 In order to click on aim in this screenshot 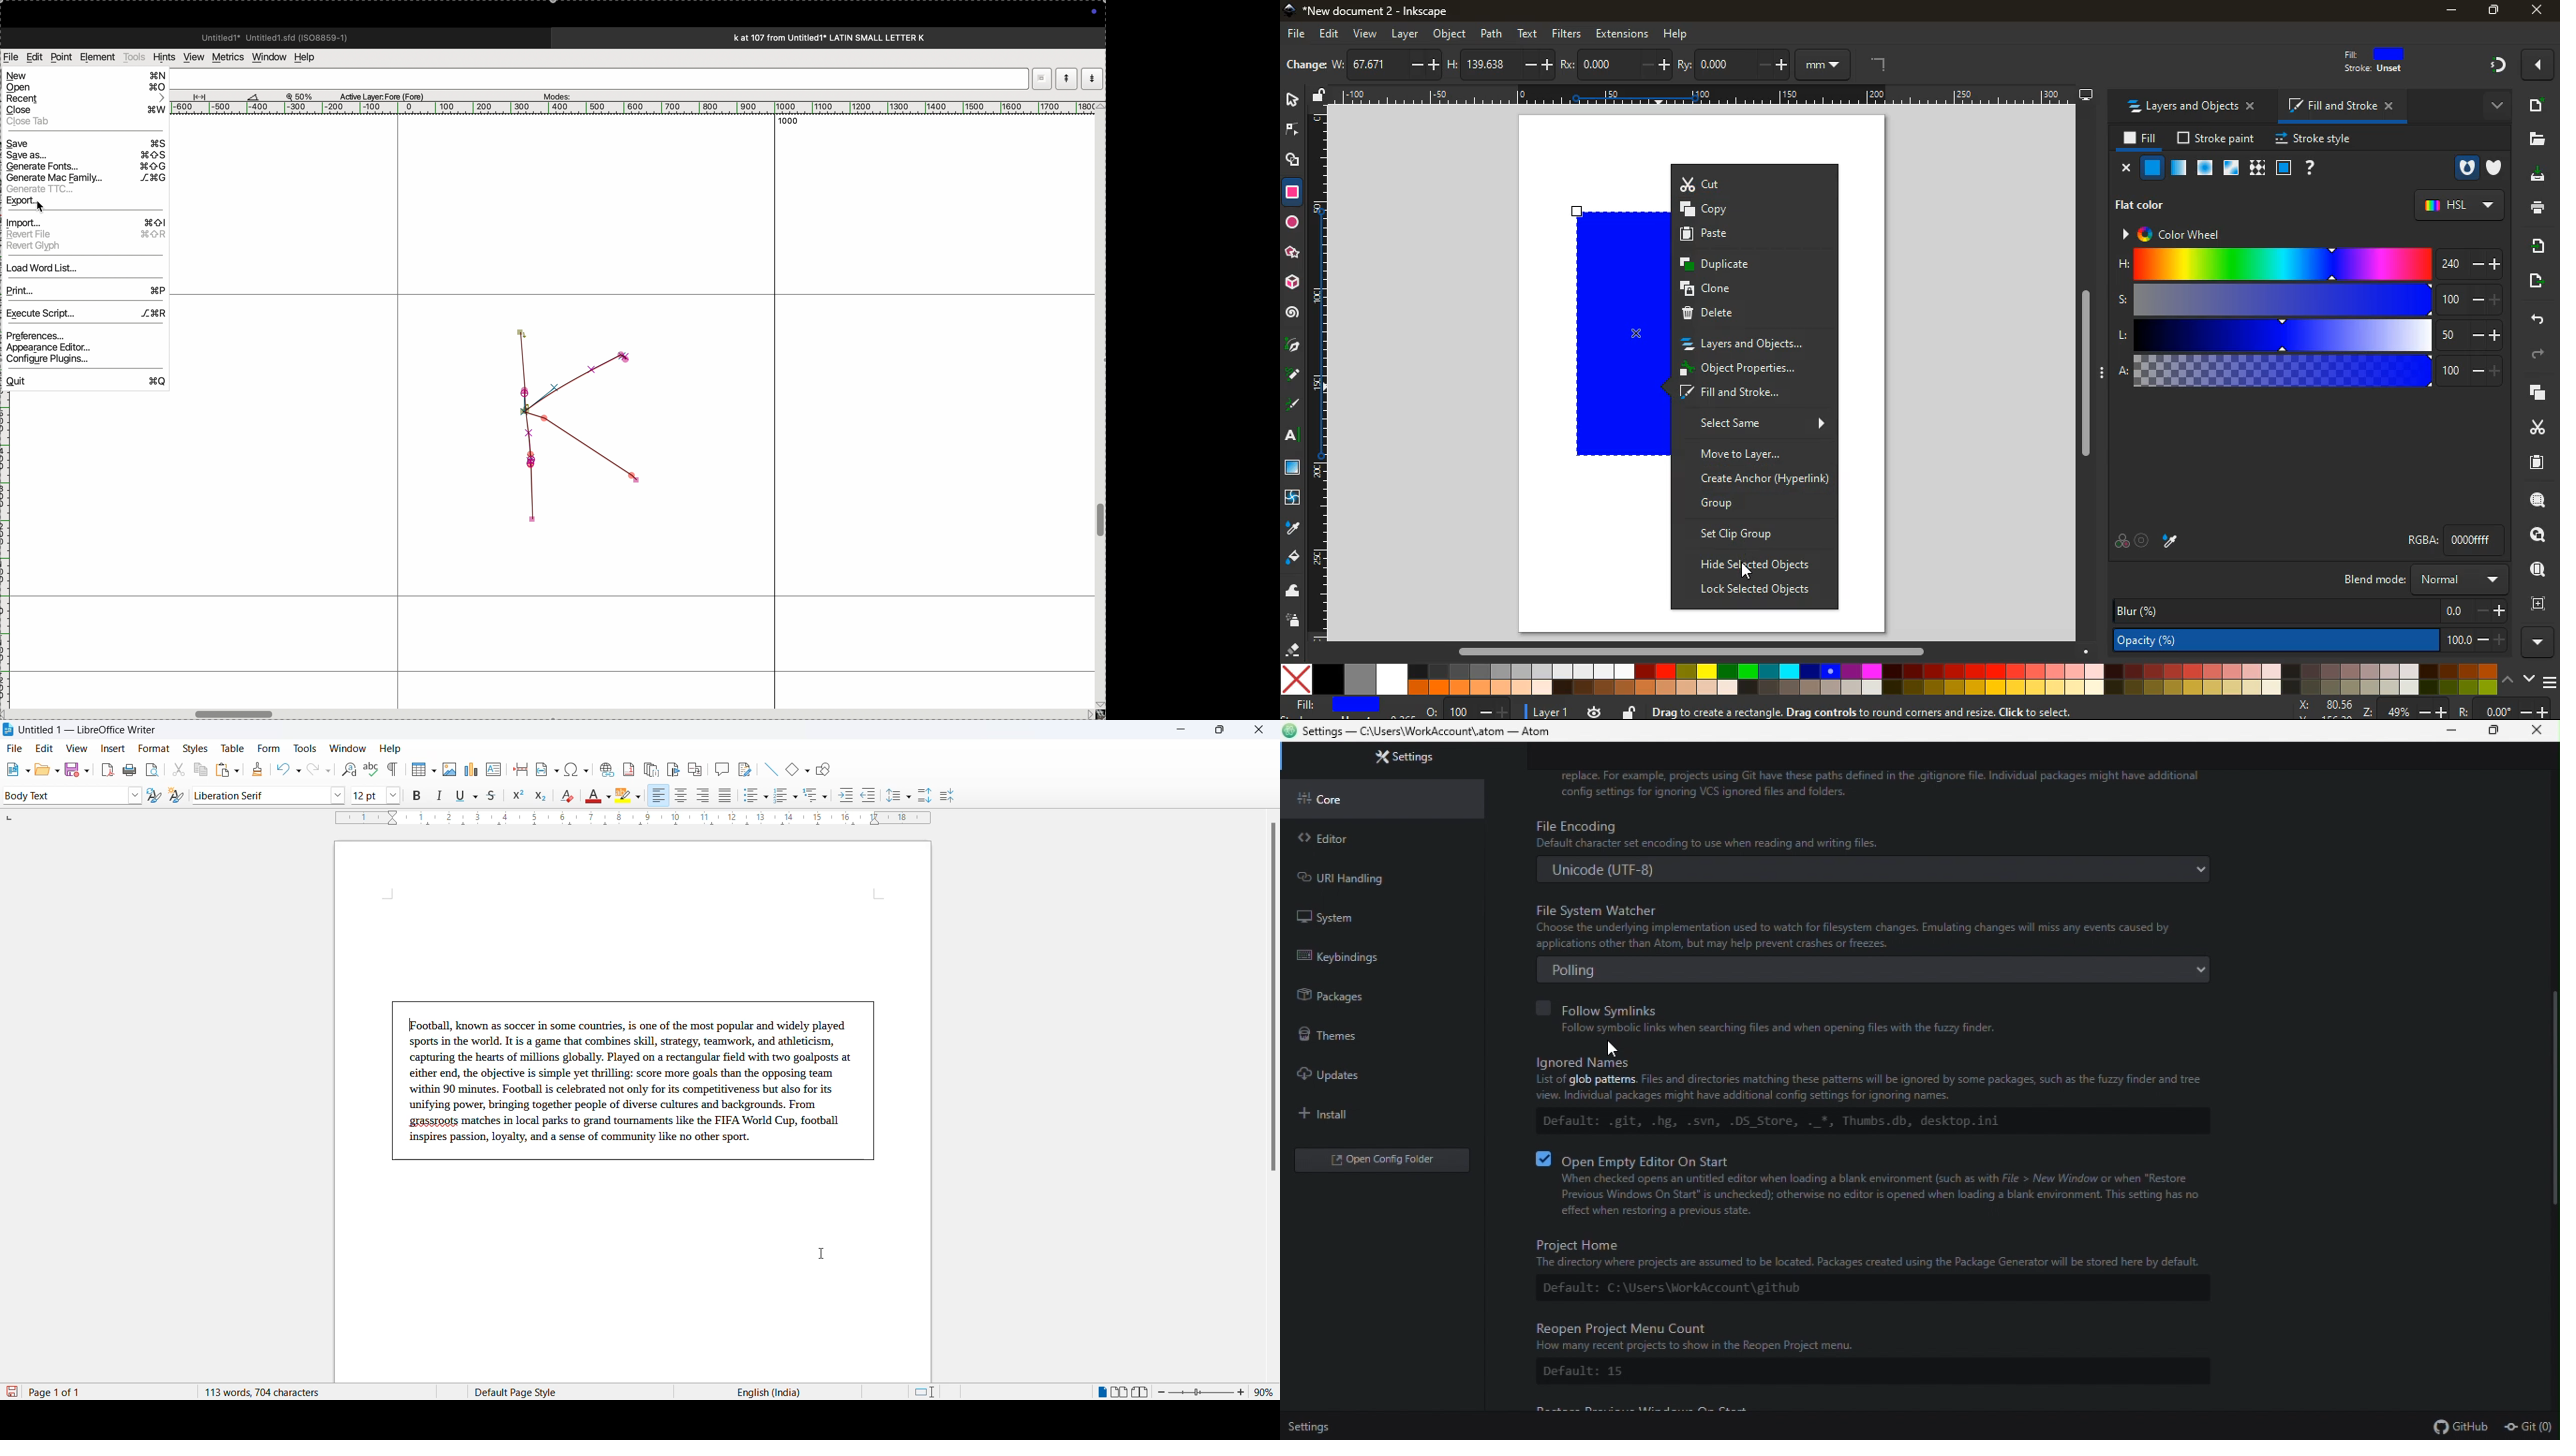, I will do `click(2142, 540)`.